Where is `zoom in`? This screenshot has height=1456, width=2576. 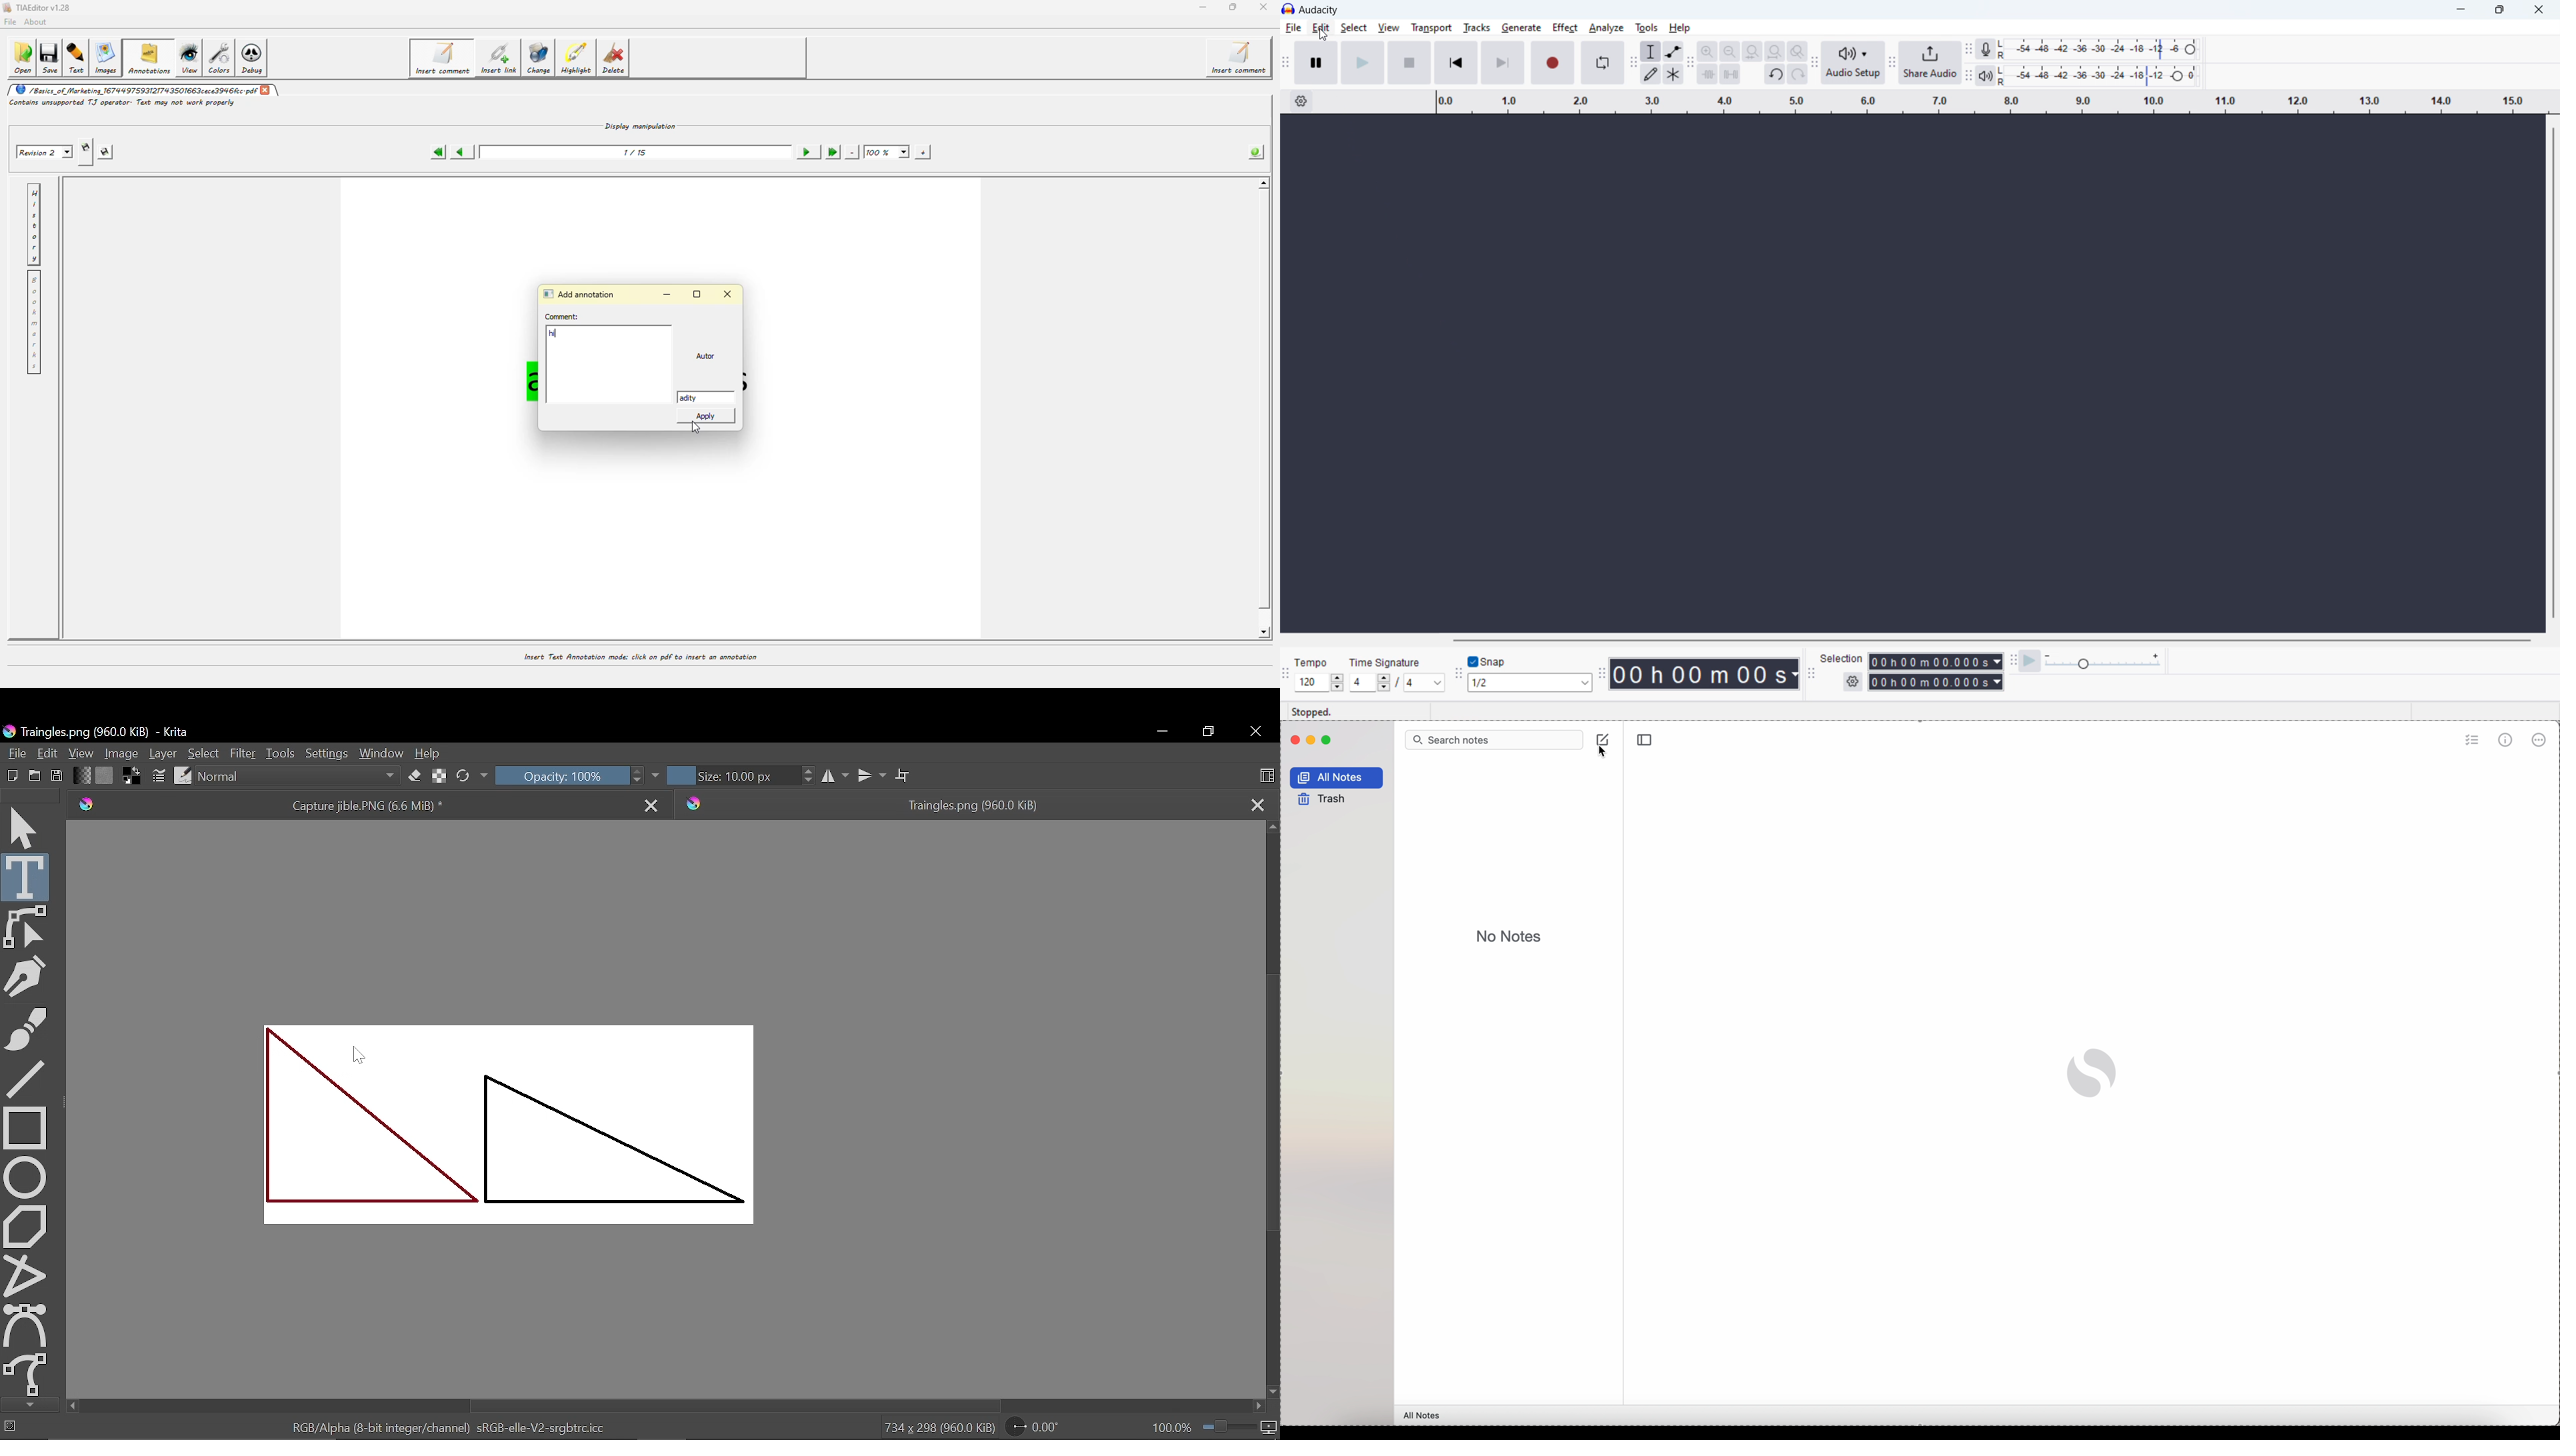
zoom in is located at coordinates (1707, 51).